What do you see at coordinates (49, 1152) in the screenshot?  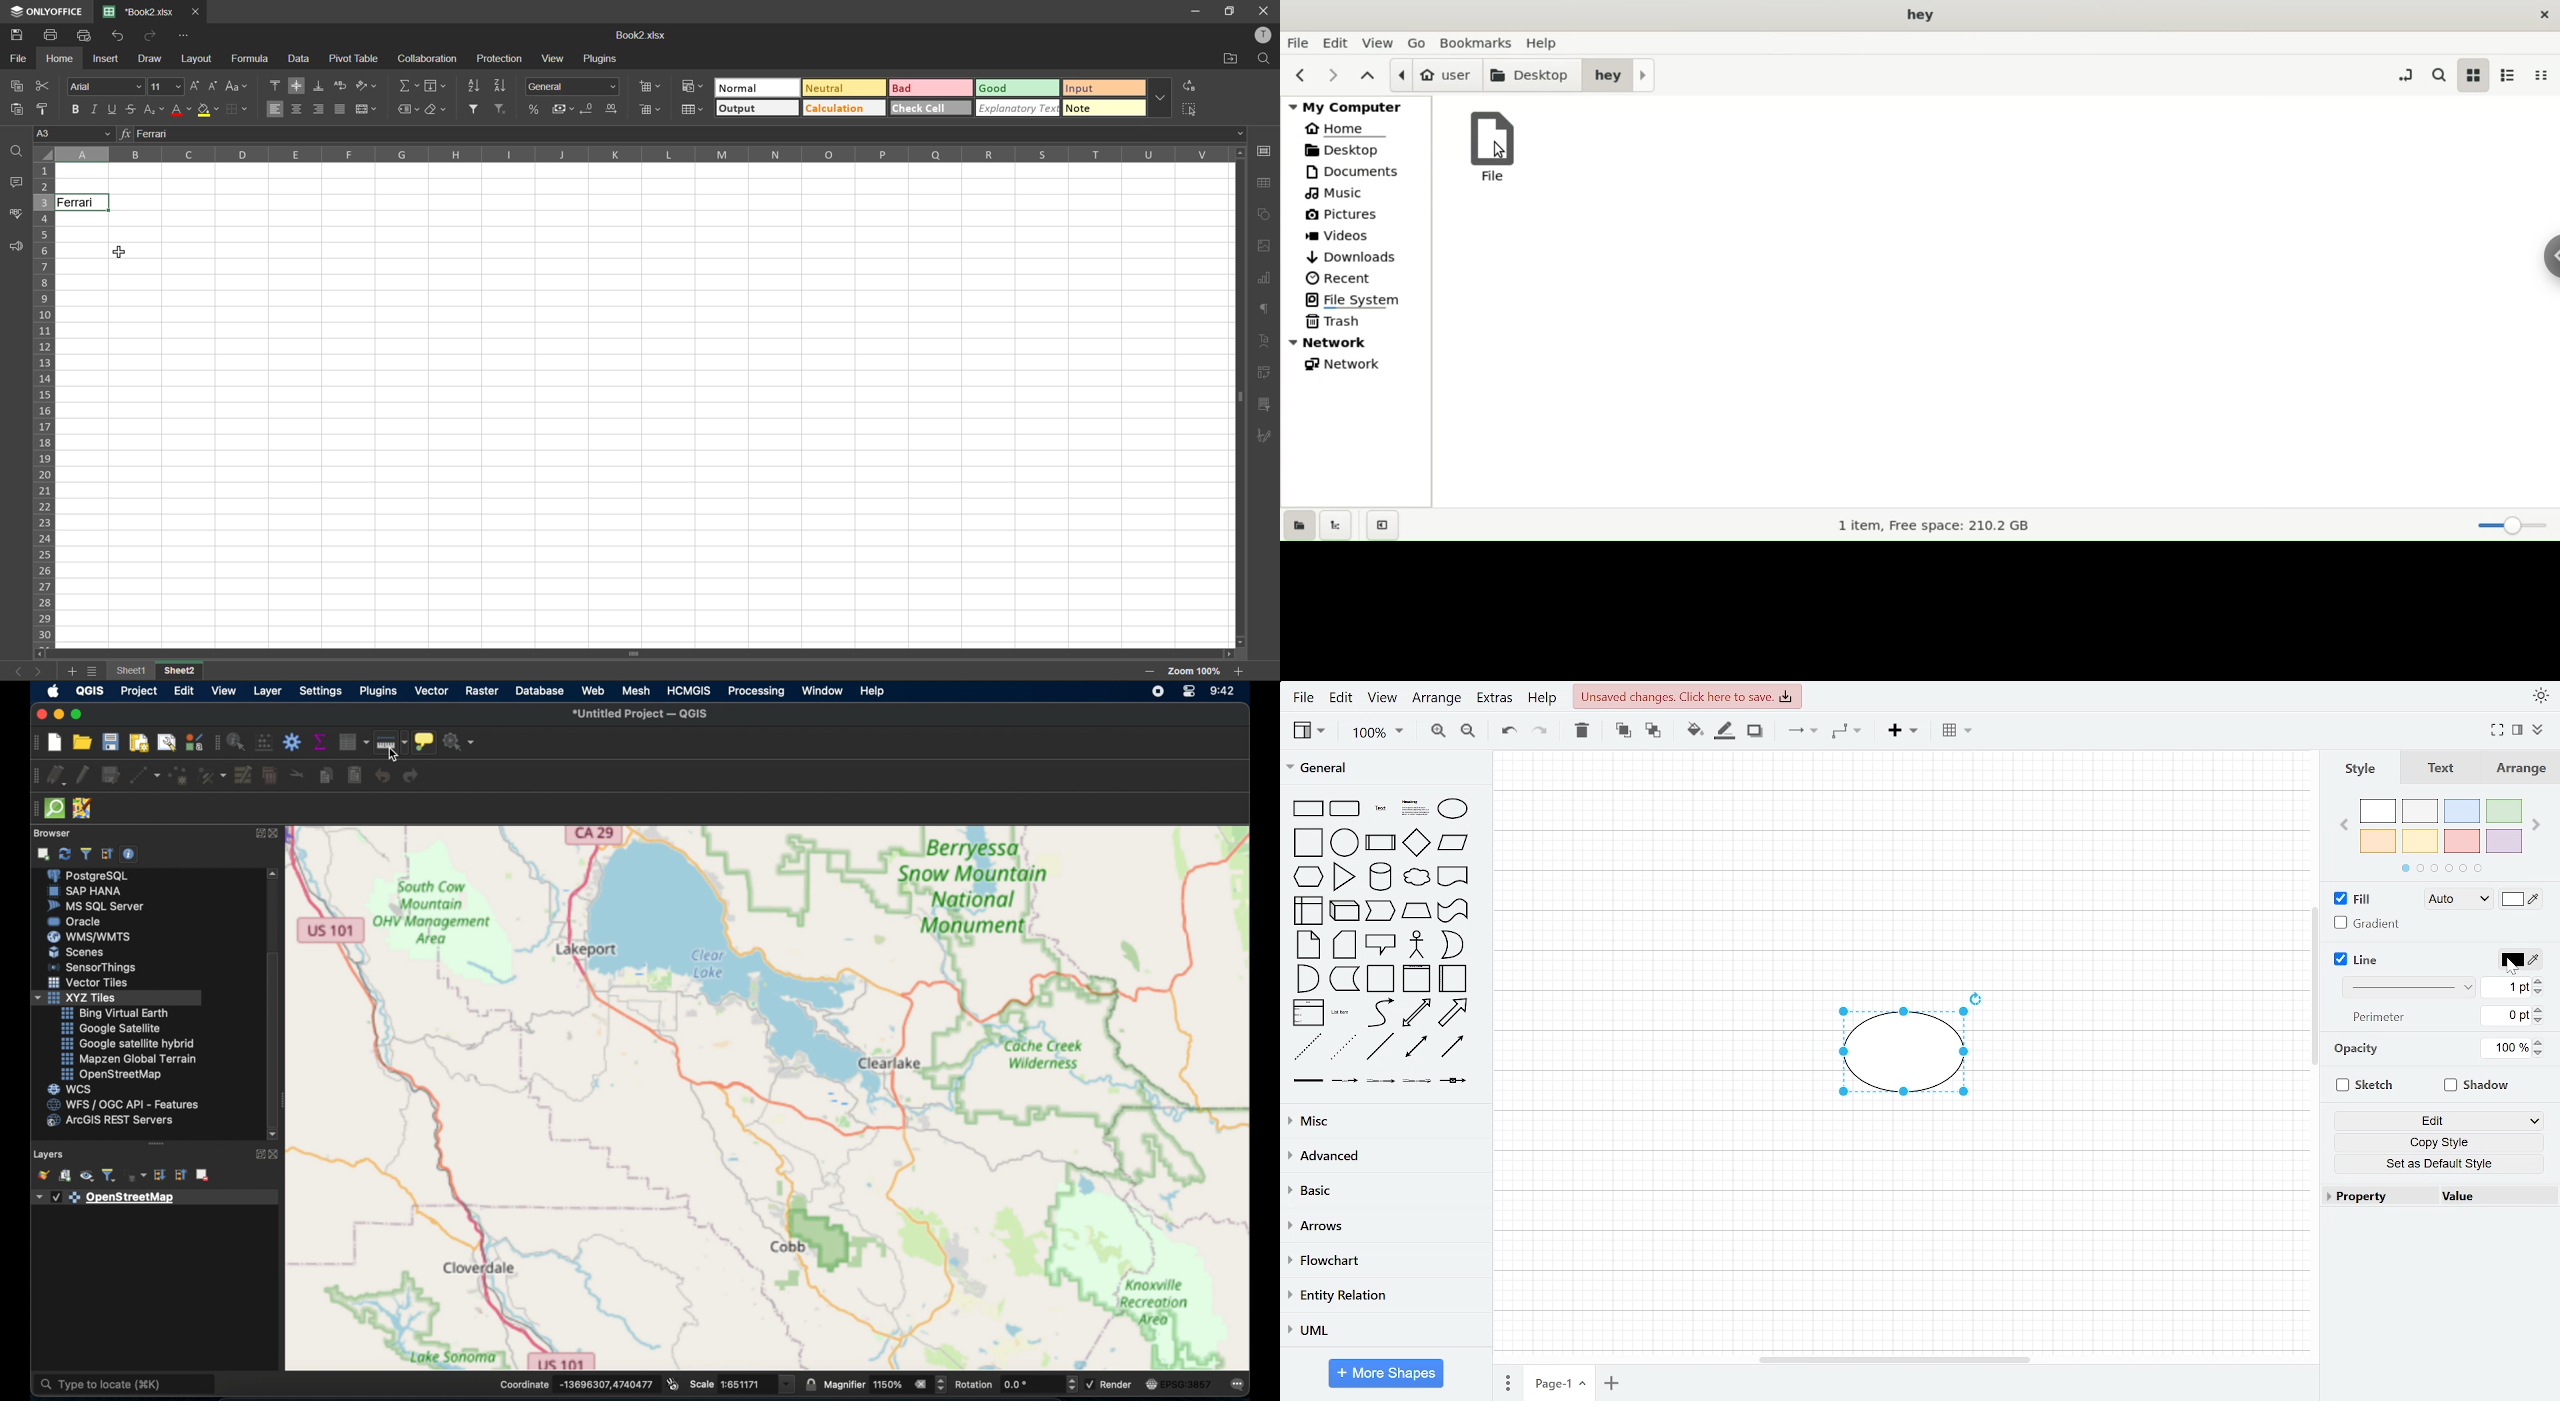 I see `layers` at bounding box center [49, 1152].